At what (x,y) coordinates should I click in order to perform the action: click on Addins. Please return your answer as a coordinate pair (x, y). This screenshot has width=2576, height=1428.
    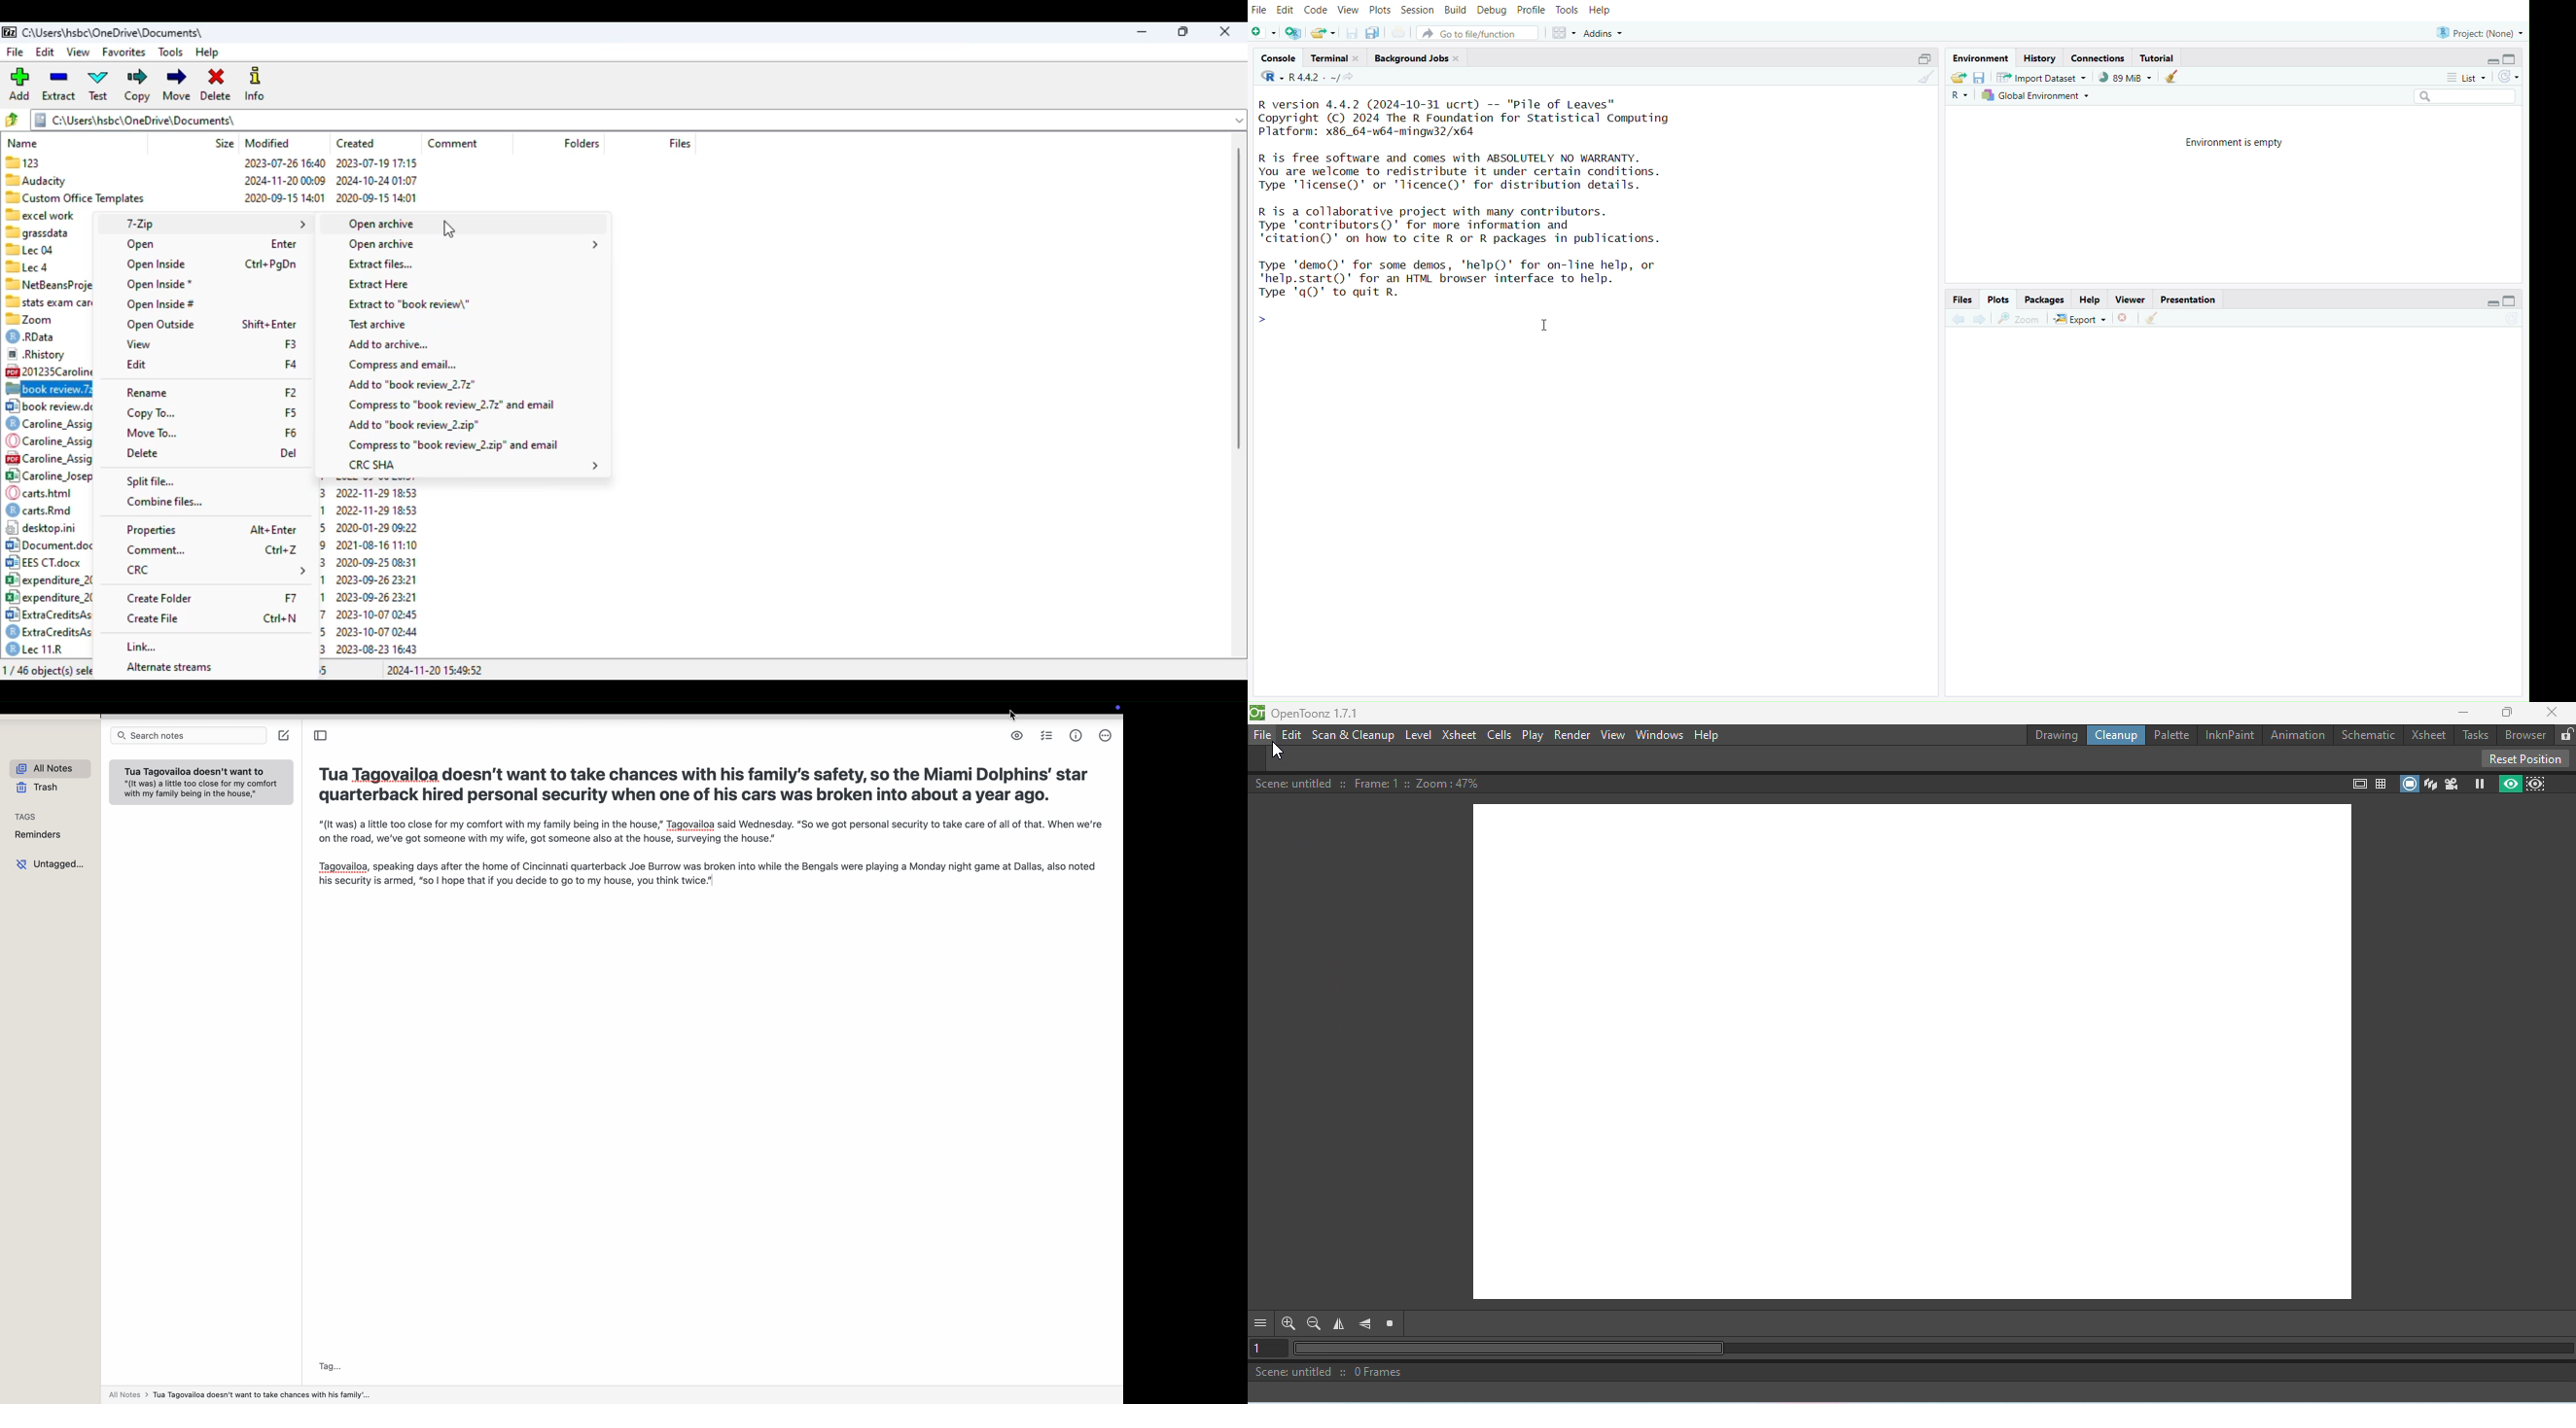
    Looking at the image, I should click on (1604, 31).